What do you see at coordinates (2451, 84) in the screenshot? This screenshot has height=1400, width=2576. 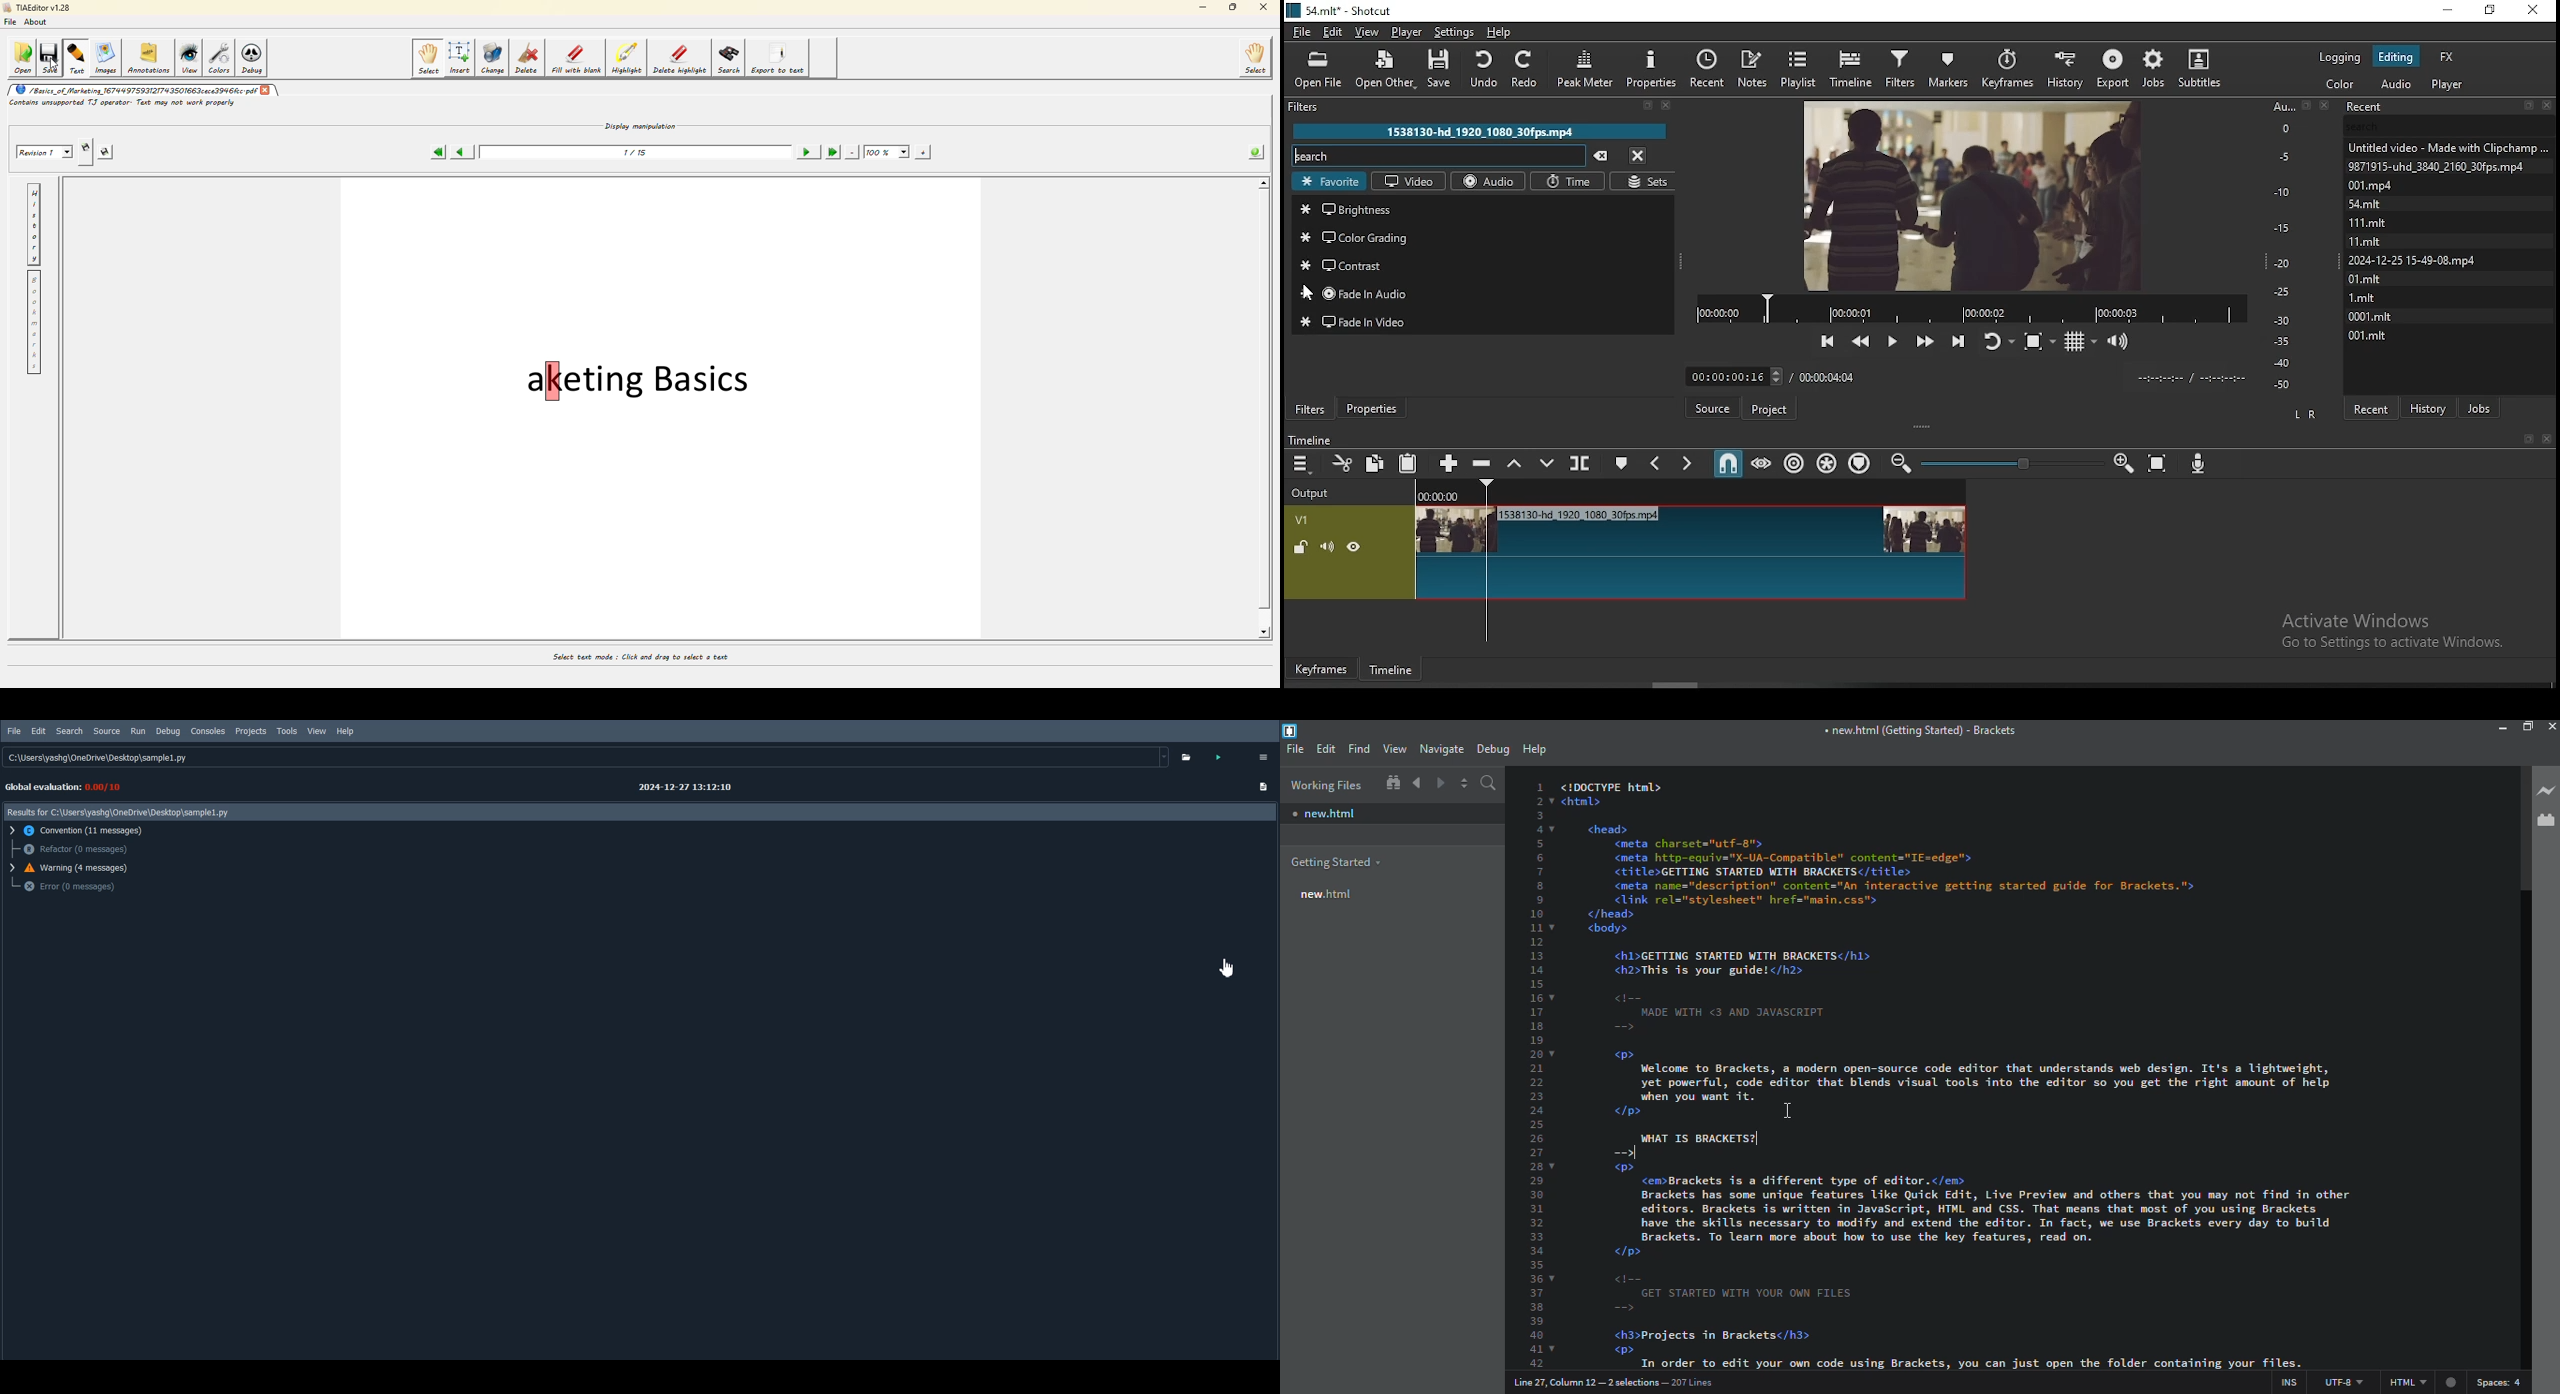 I see `player` at bounding box center [2451, 84].